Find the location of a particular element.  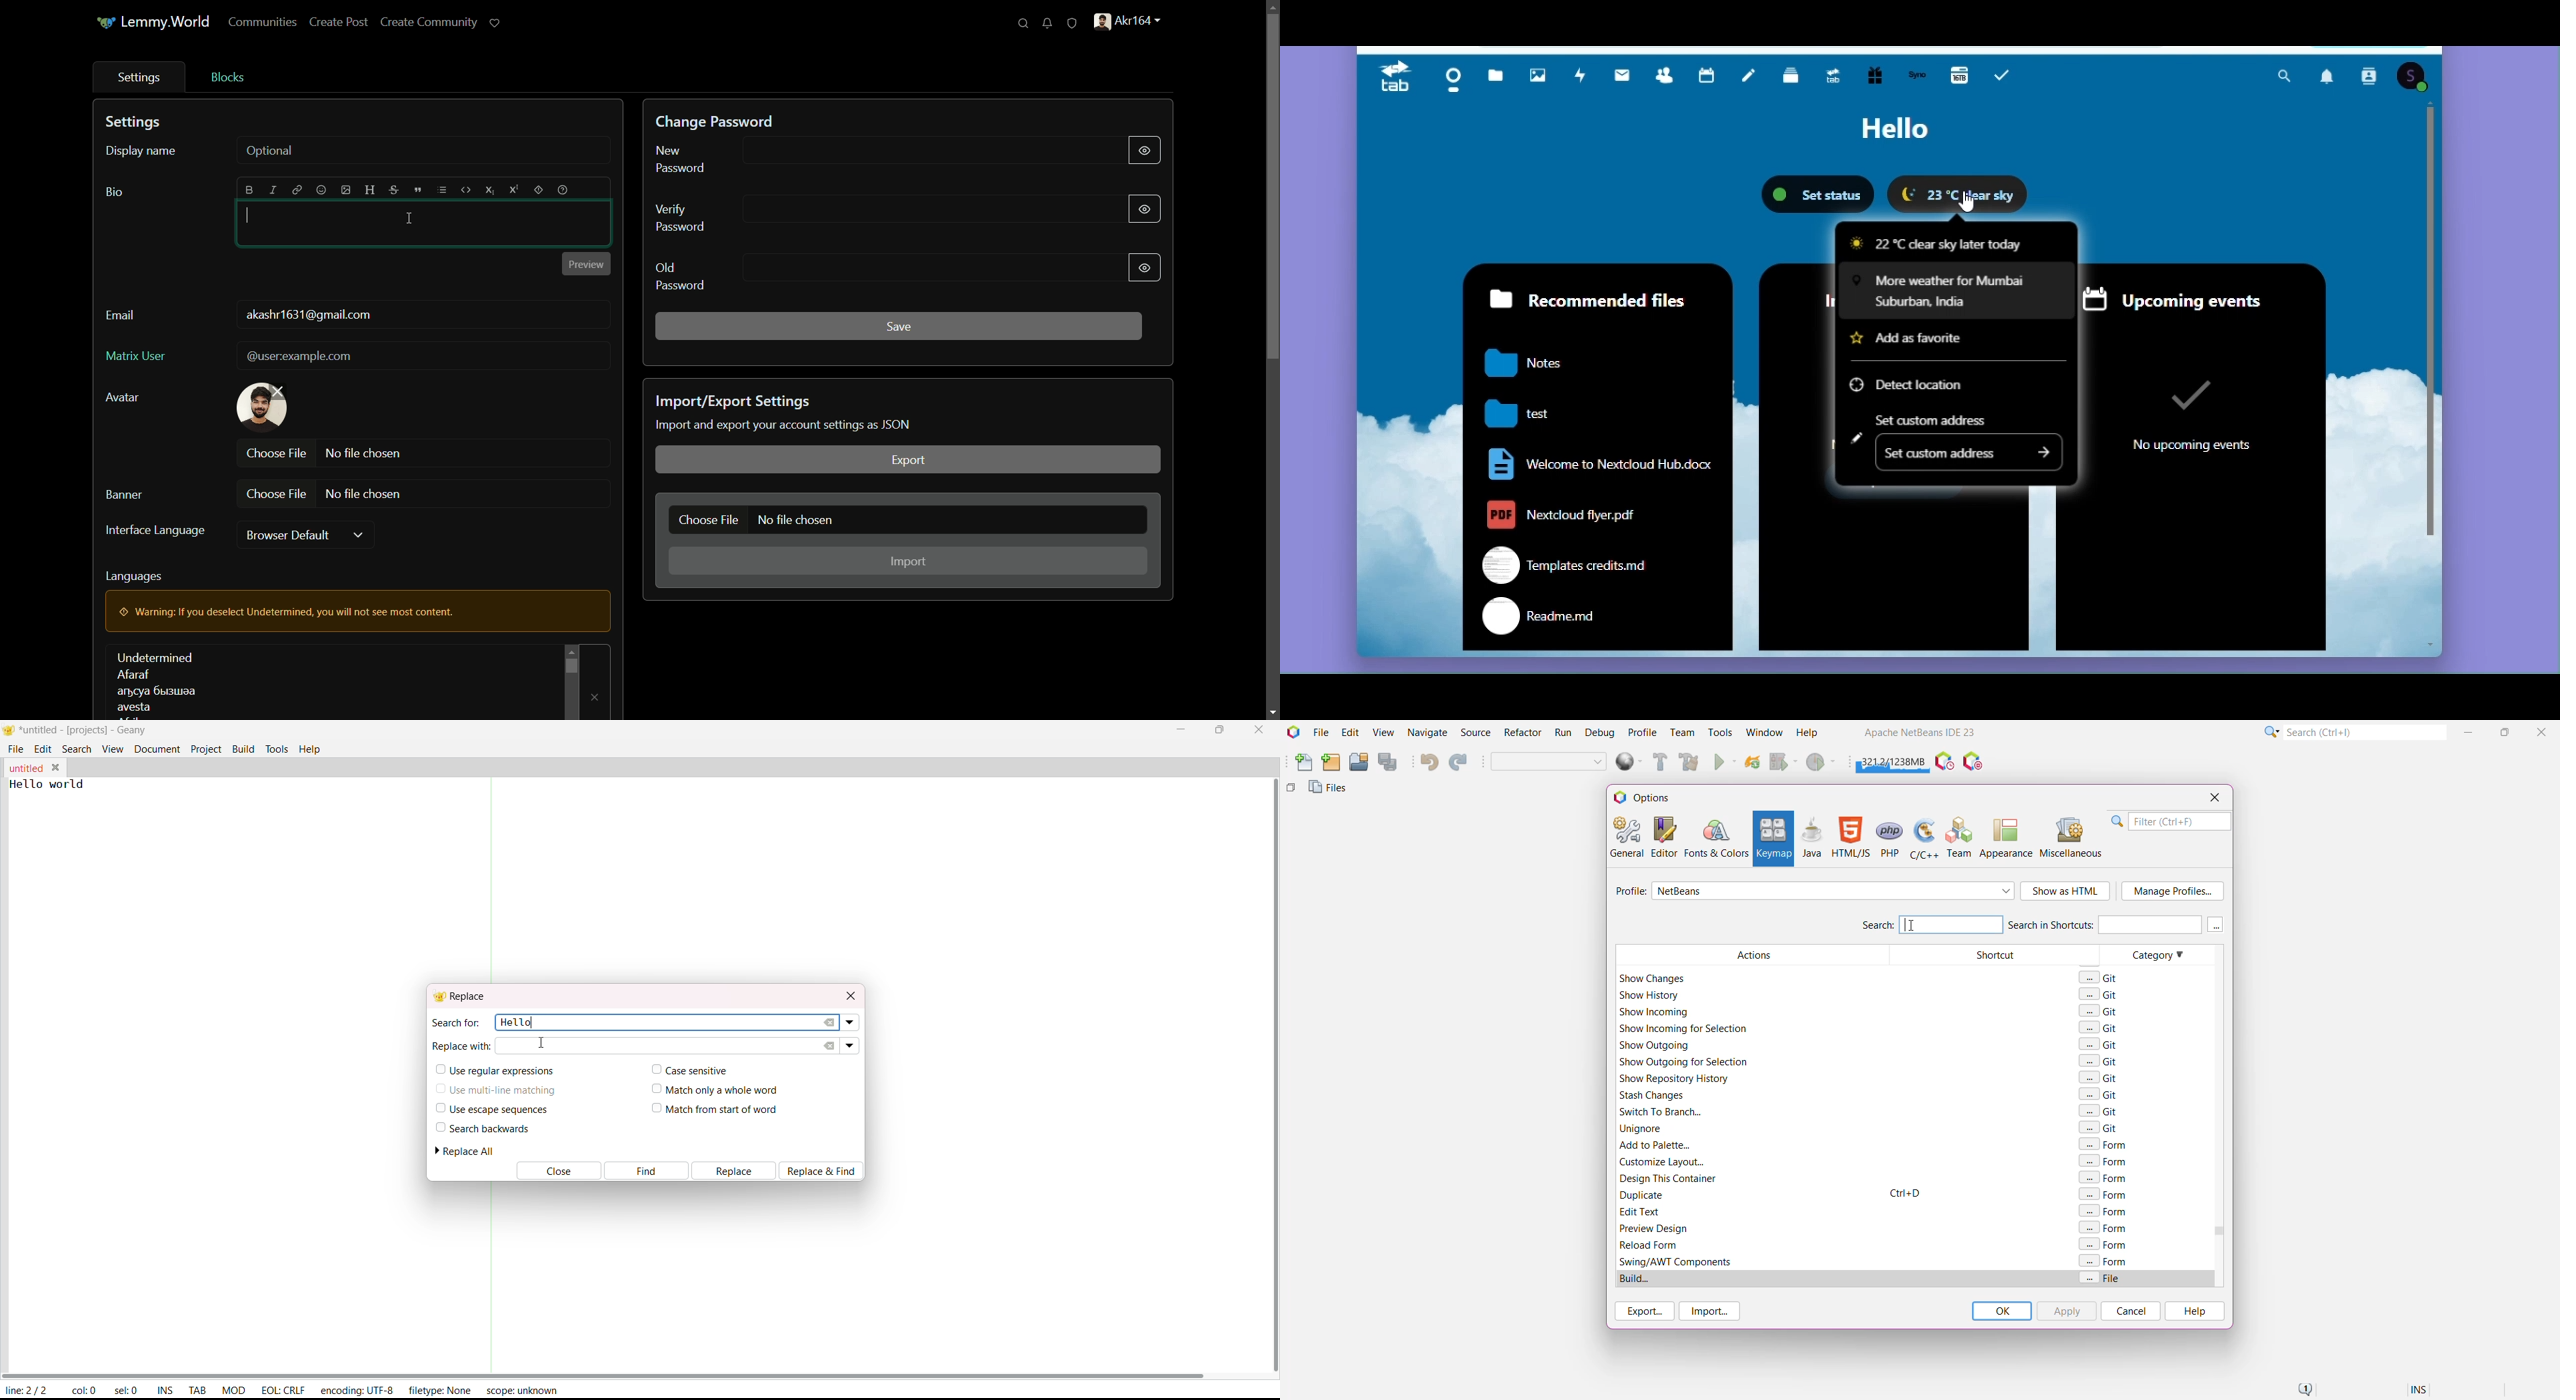

Notifications is located at coordinates (2331, 75).